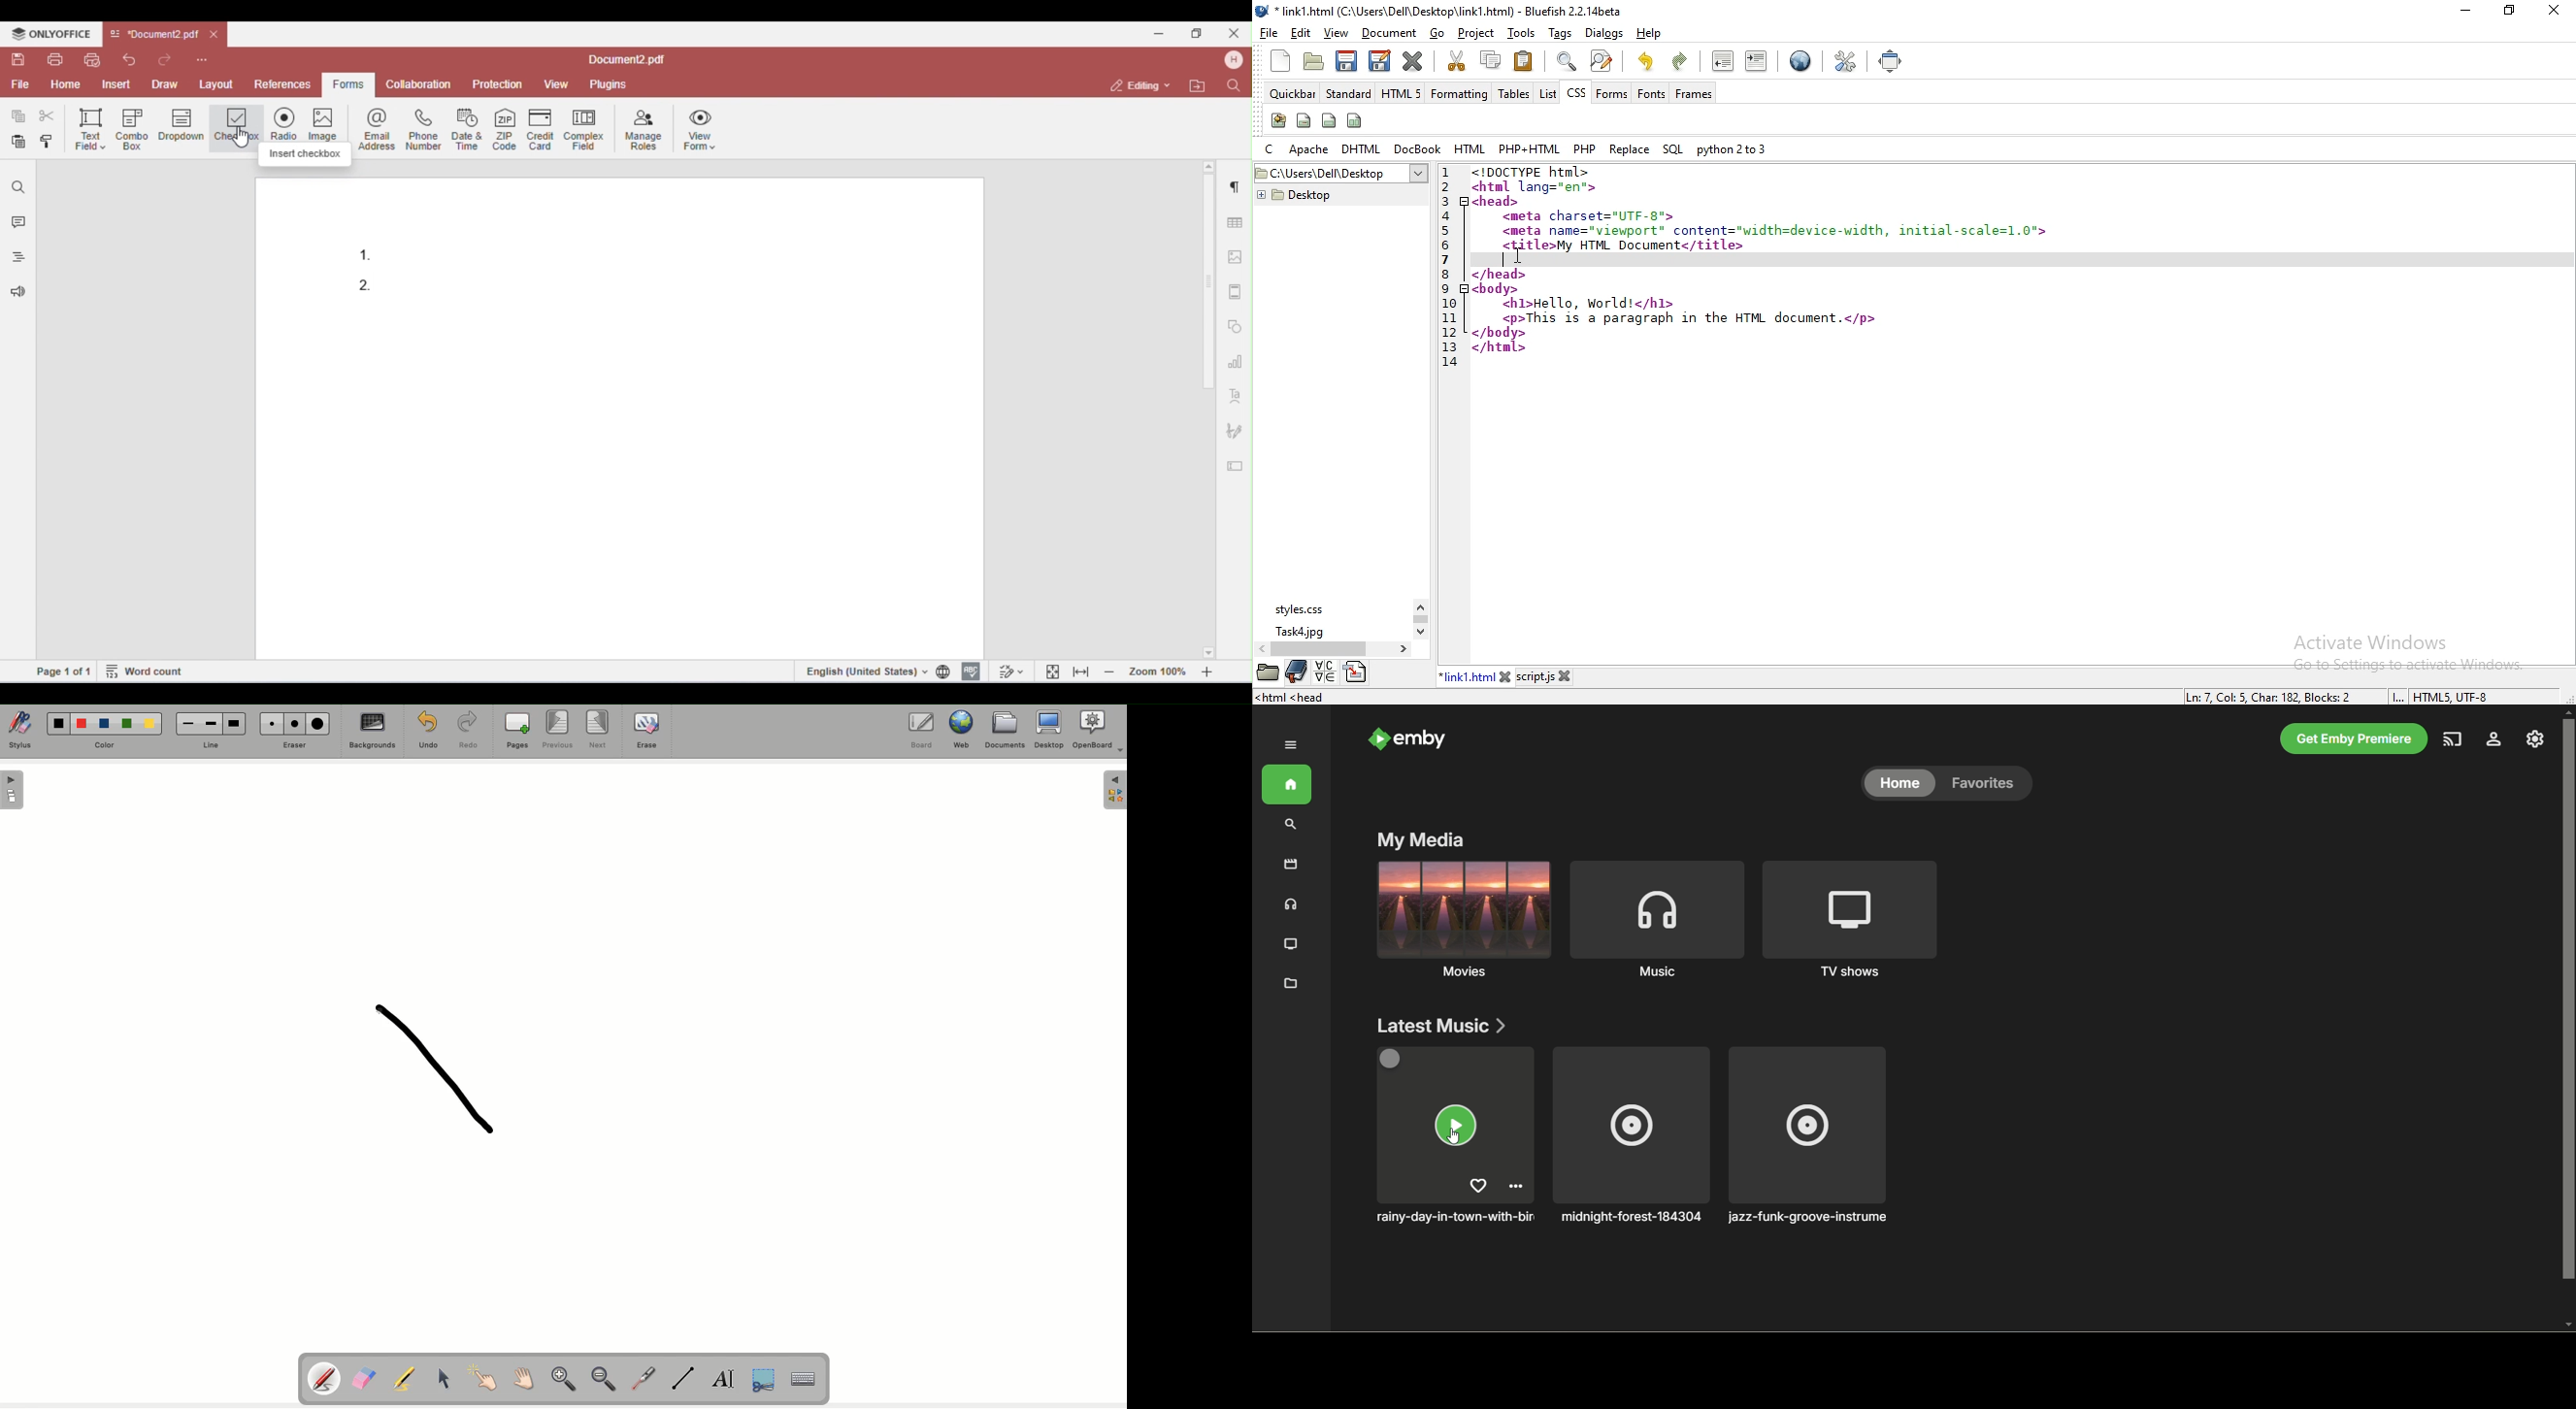 The width and height of the screenshot is (2576, 1428). I want to click on close, so click(2553, 11).